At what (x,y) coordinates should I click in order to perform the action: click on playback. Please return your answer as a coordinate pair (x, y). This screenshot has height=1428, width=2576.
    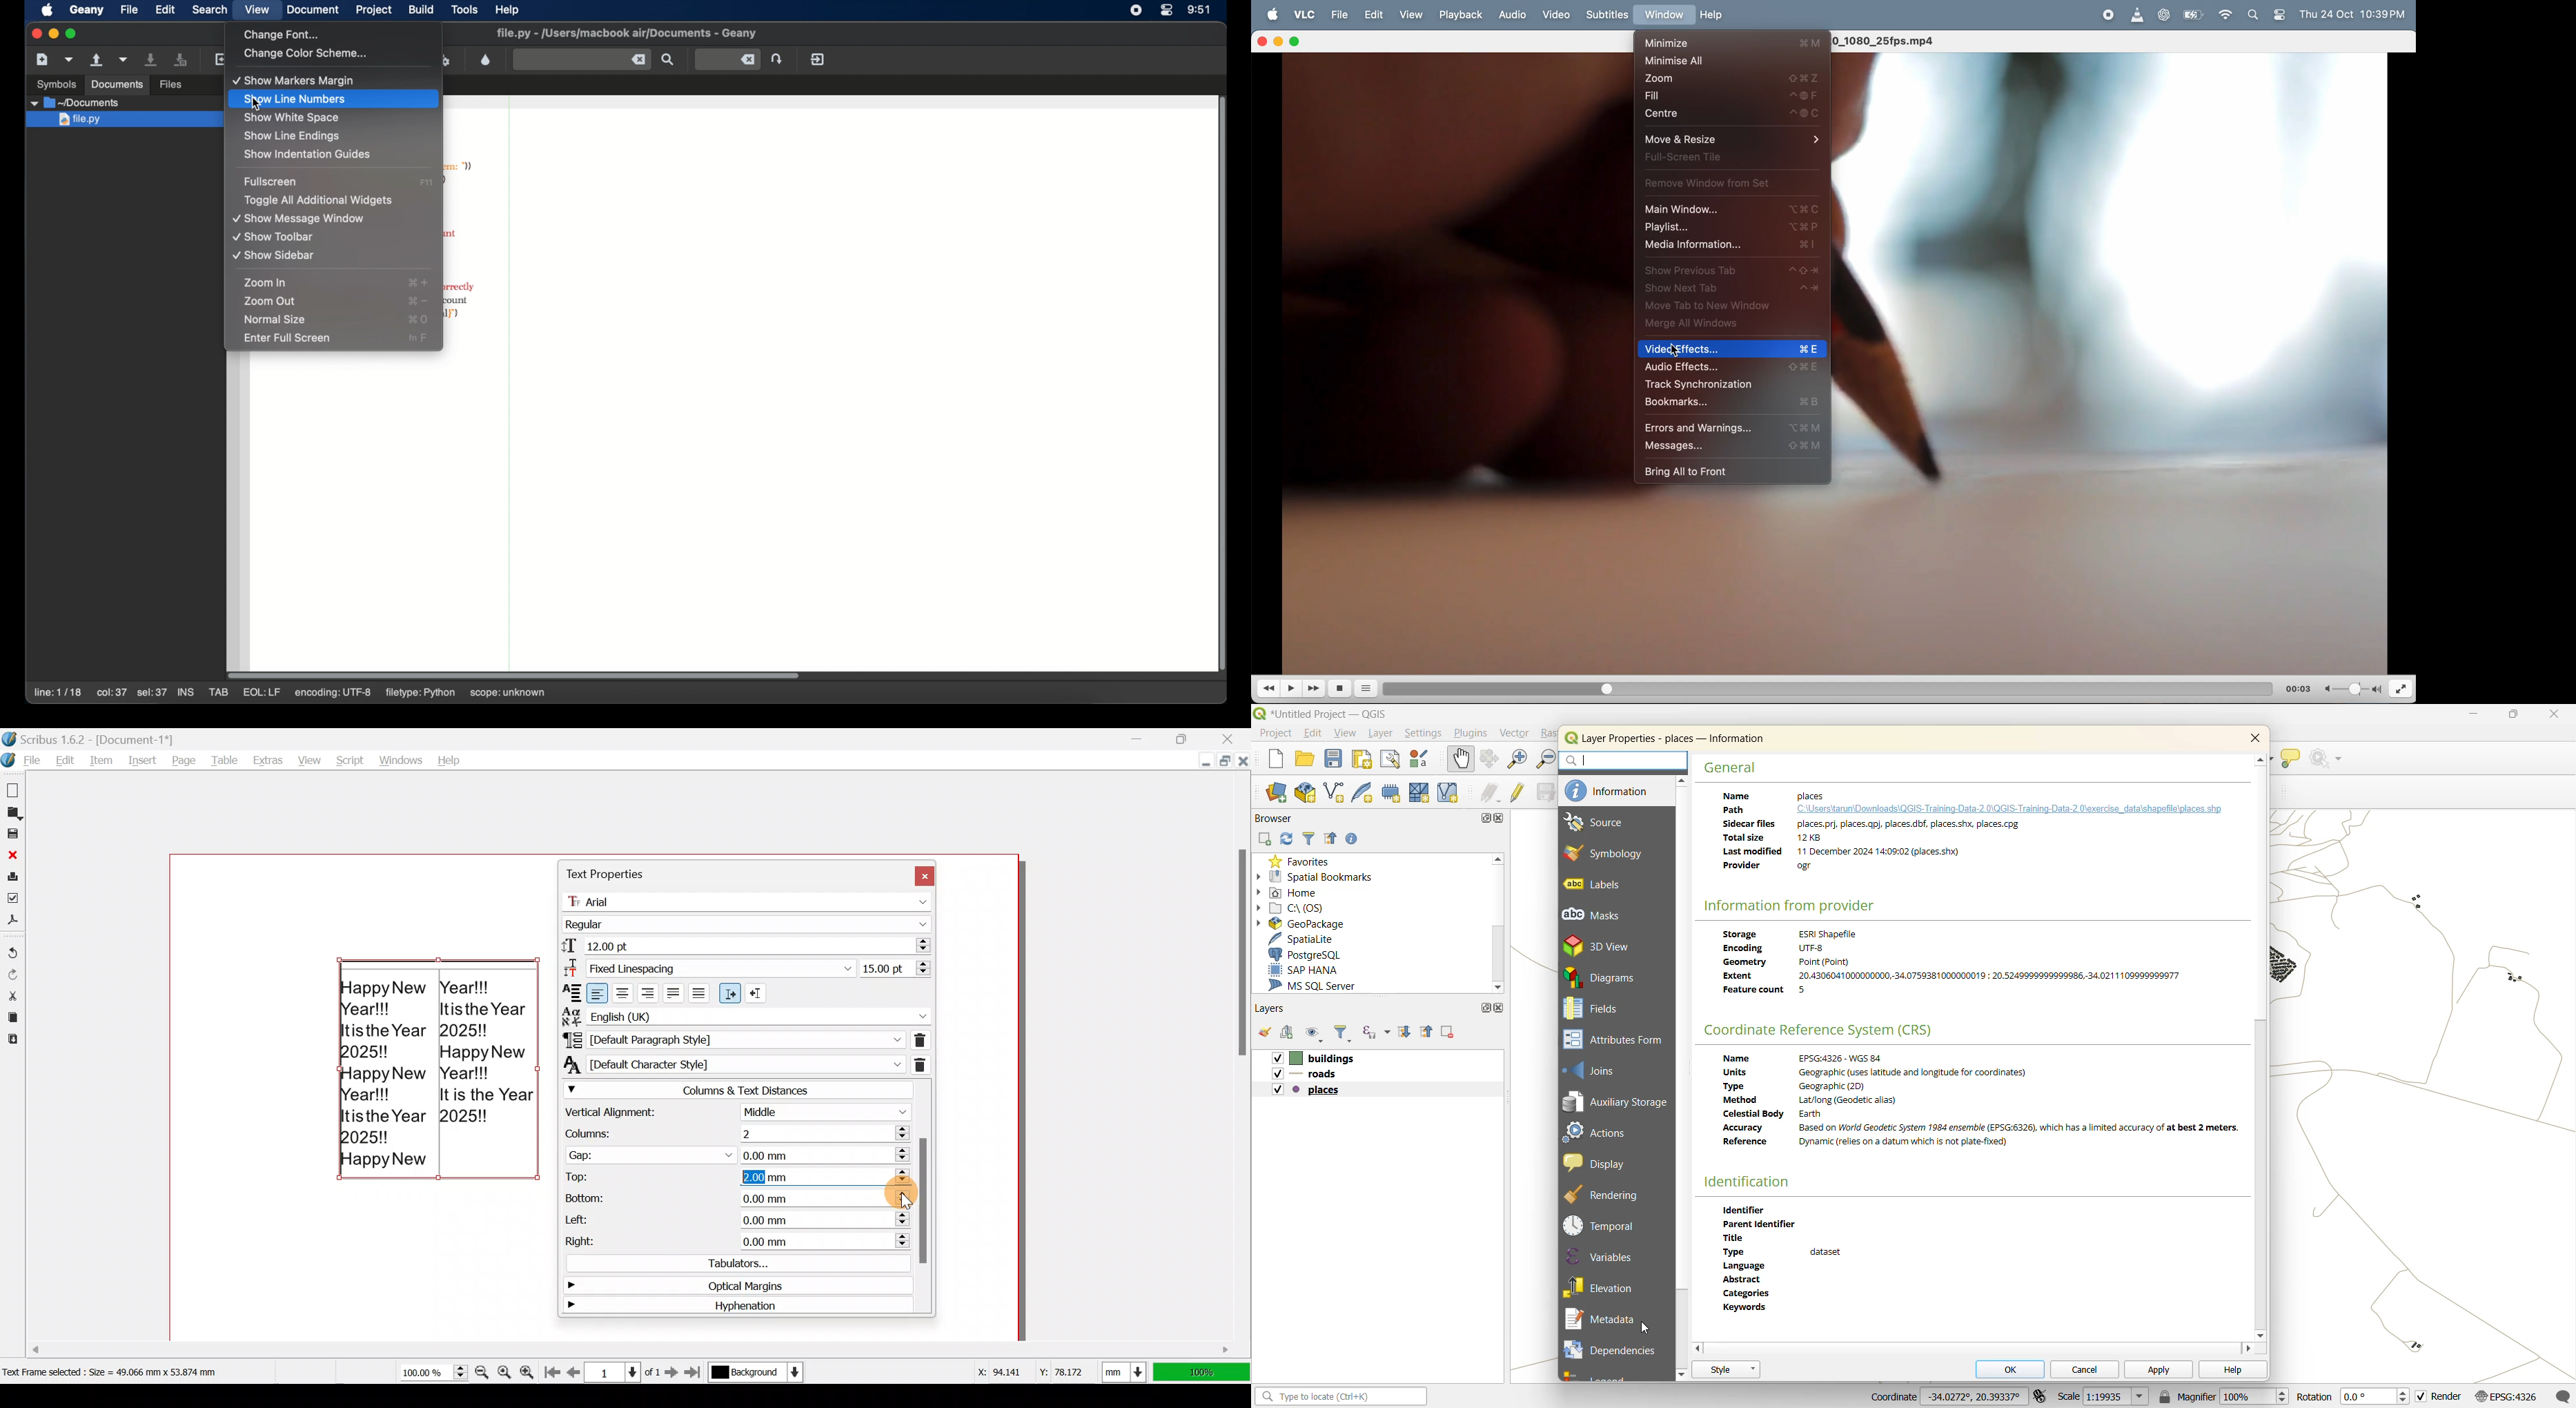
    Looking at the image, I should click on (1462, 14).